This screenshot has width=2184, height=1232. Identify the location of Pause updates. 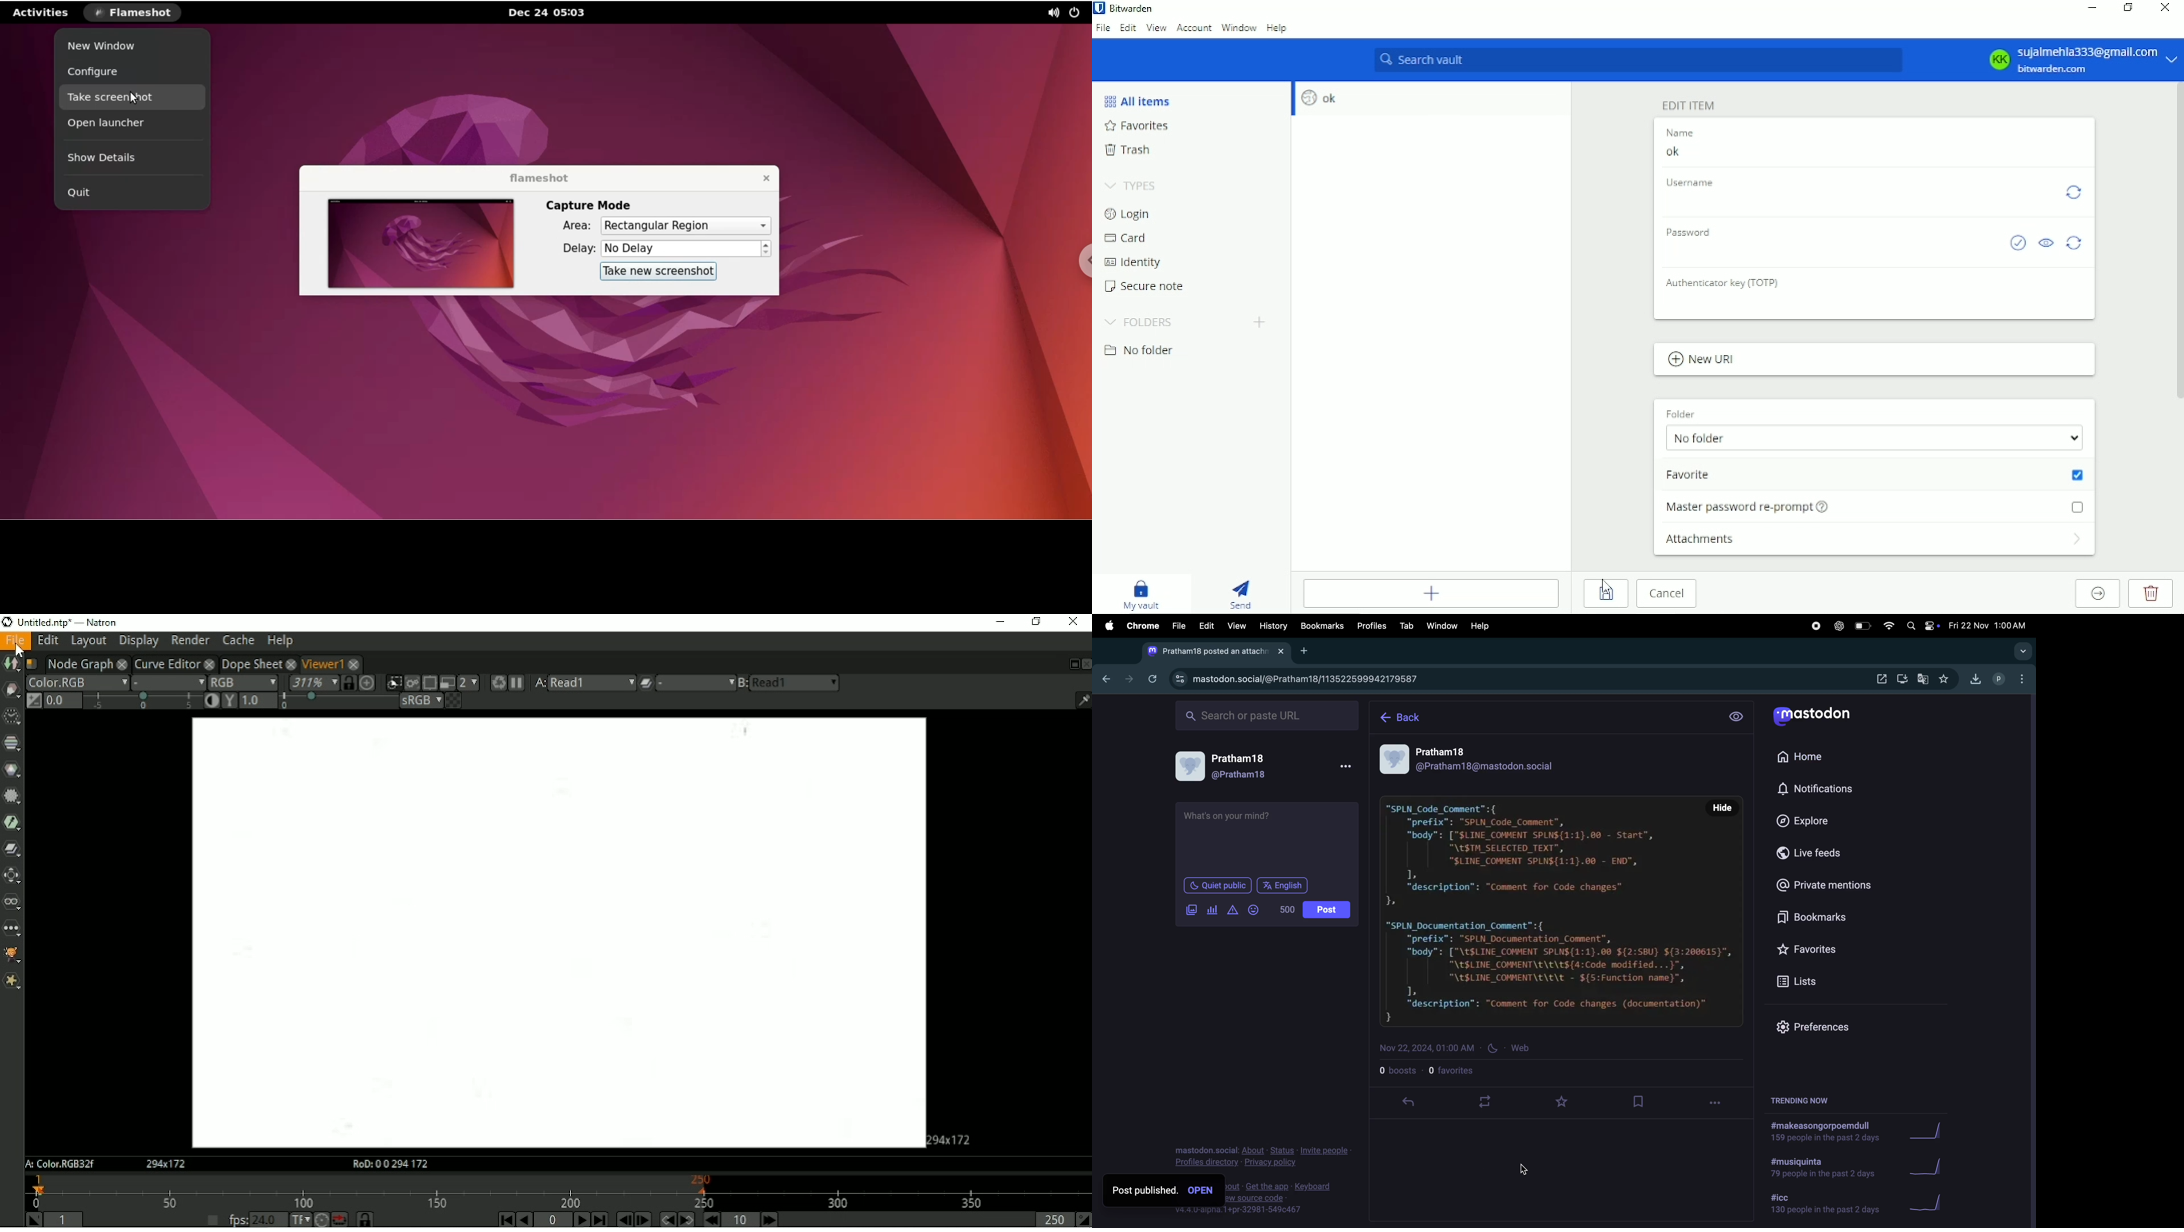
(515, 683).